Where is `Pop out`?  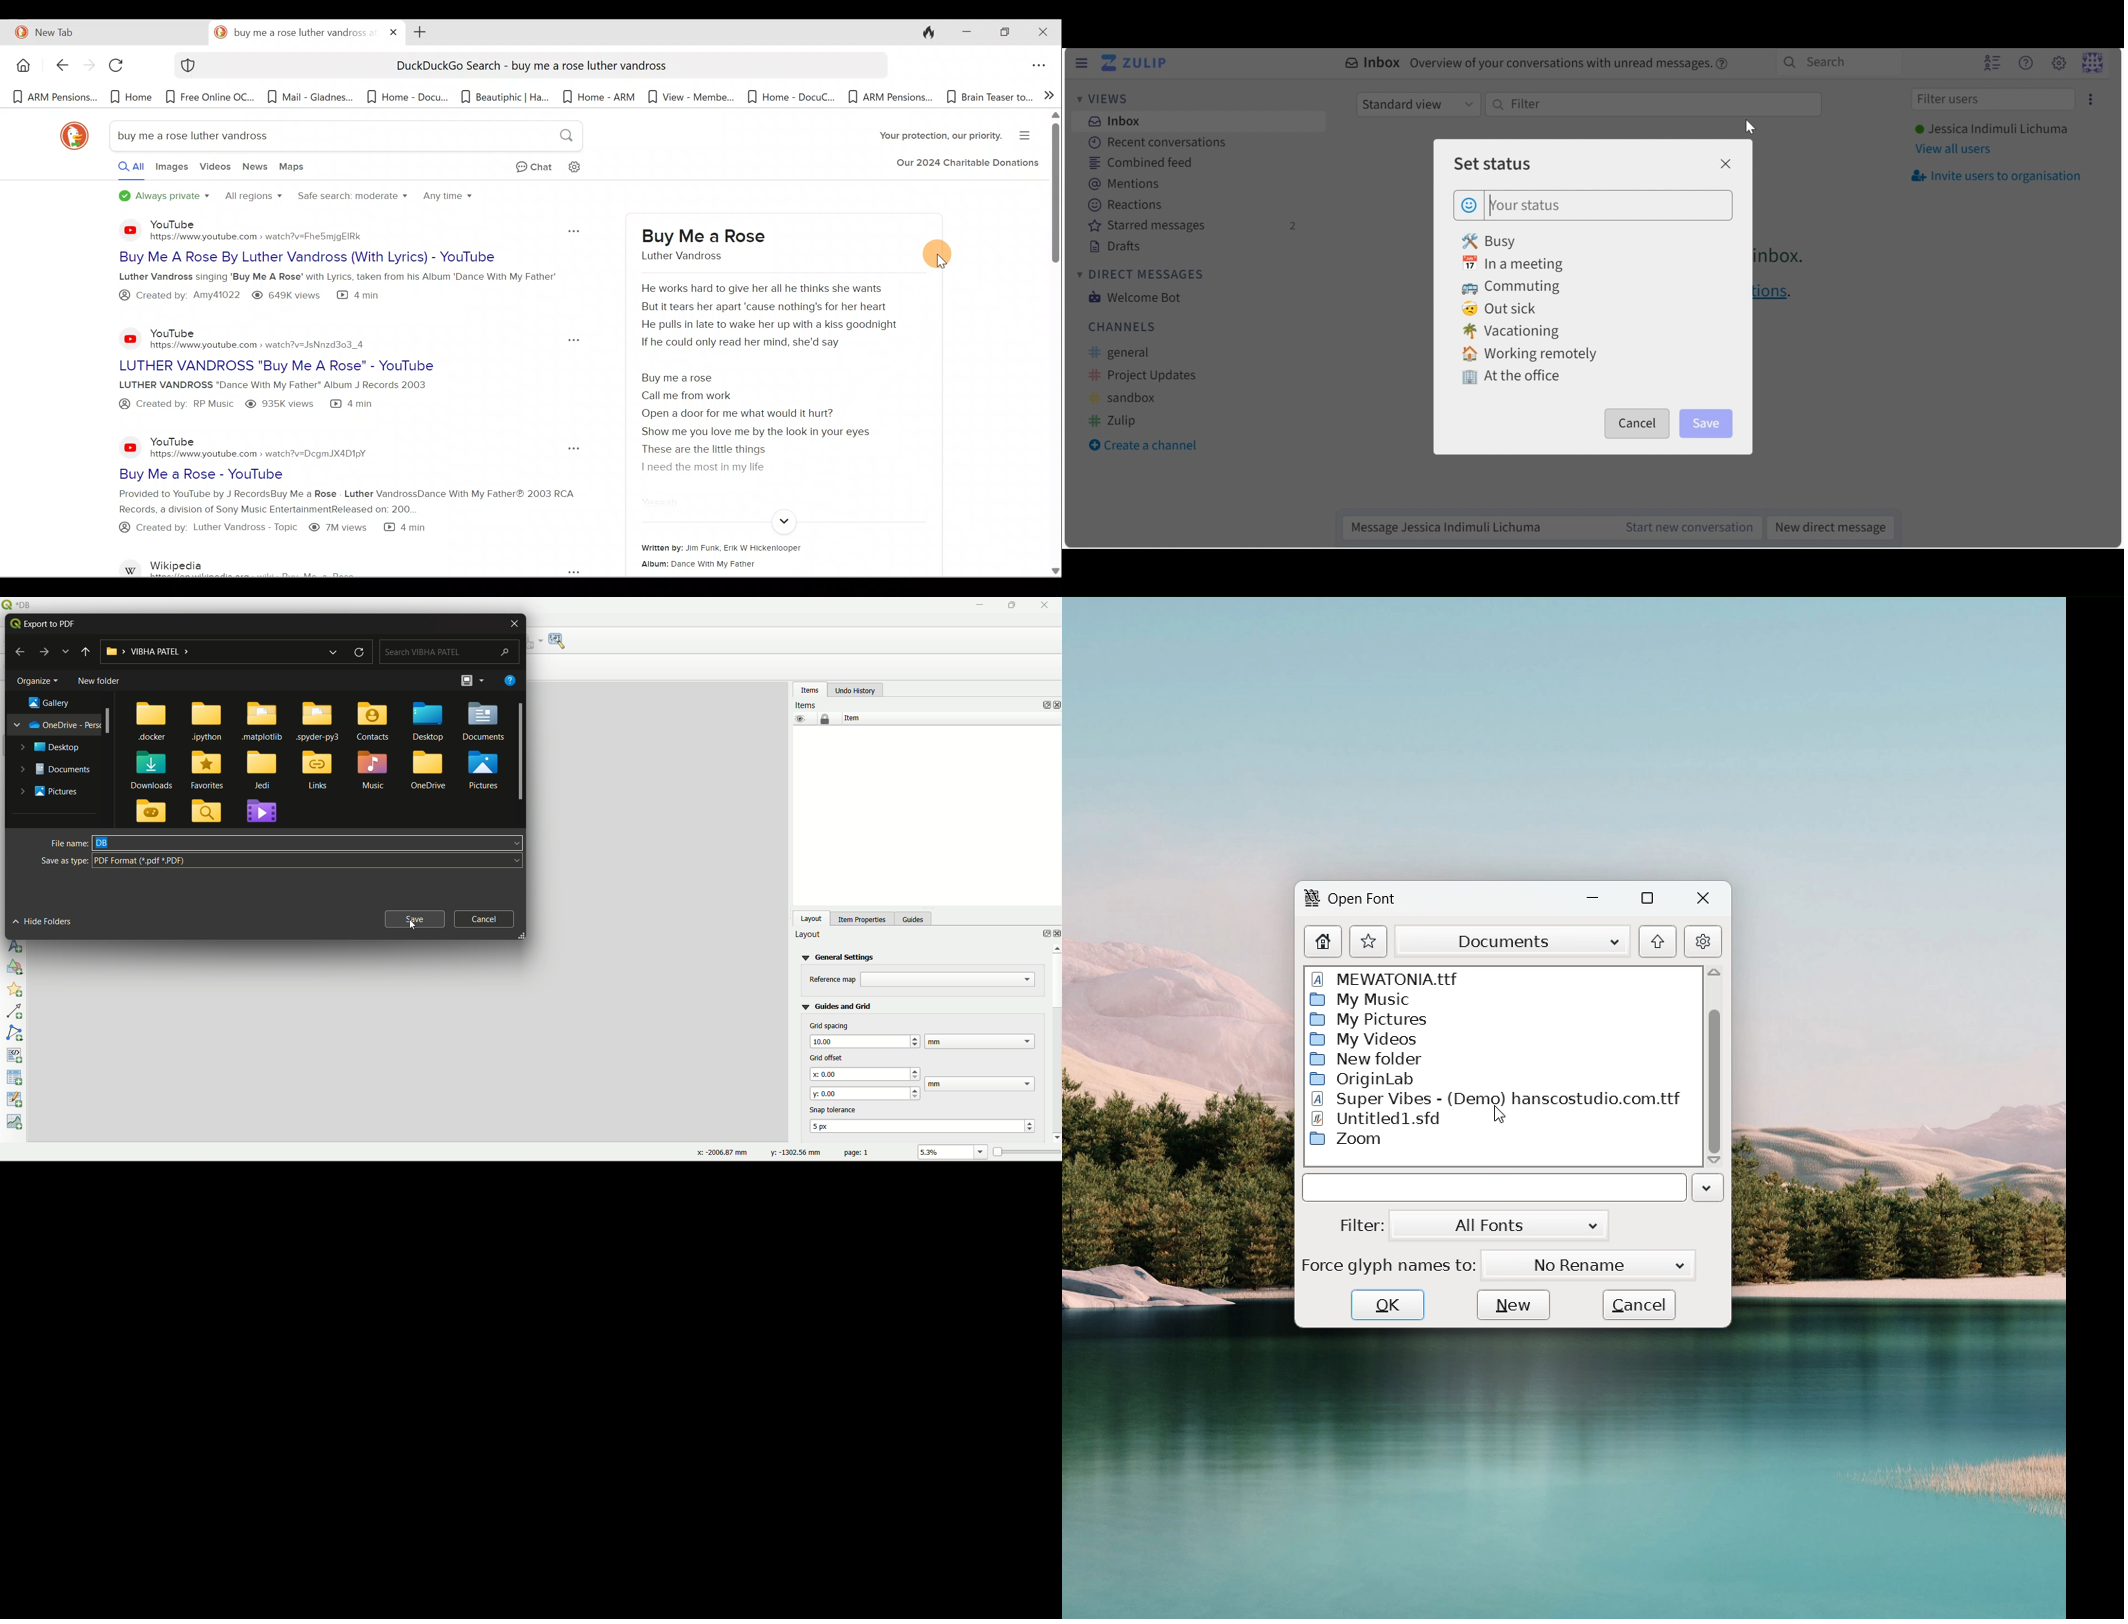
Pop out is located at coordinates (571, 229).